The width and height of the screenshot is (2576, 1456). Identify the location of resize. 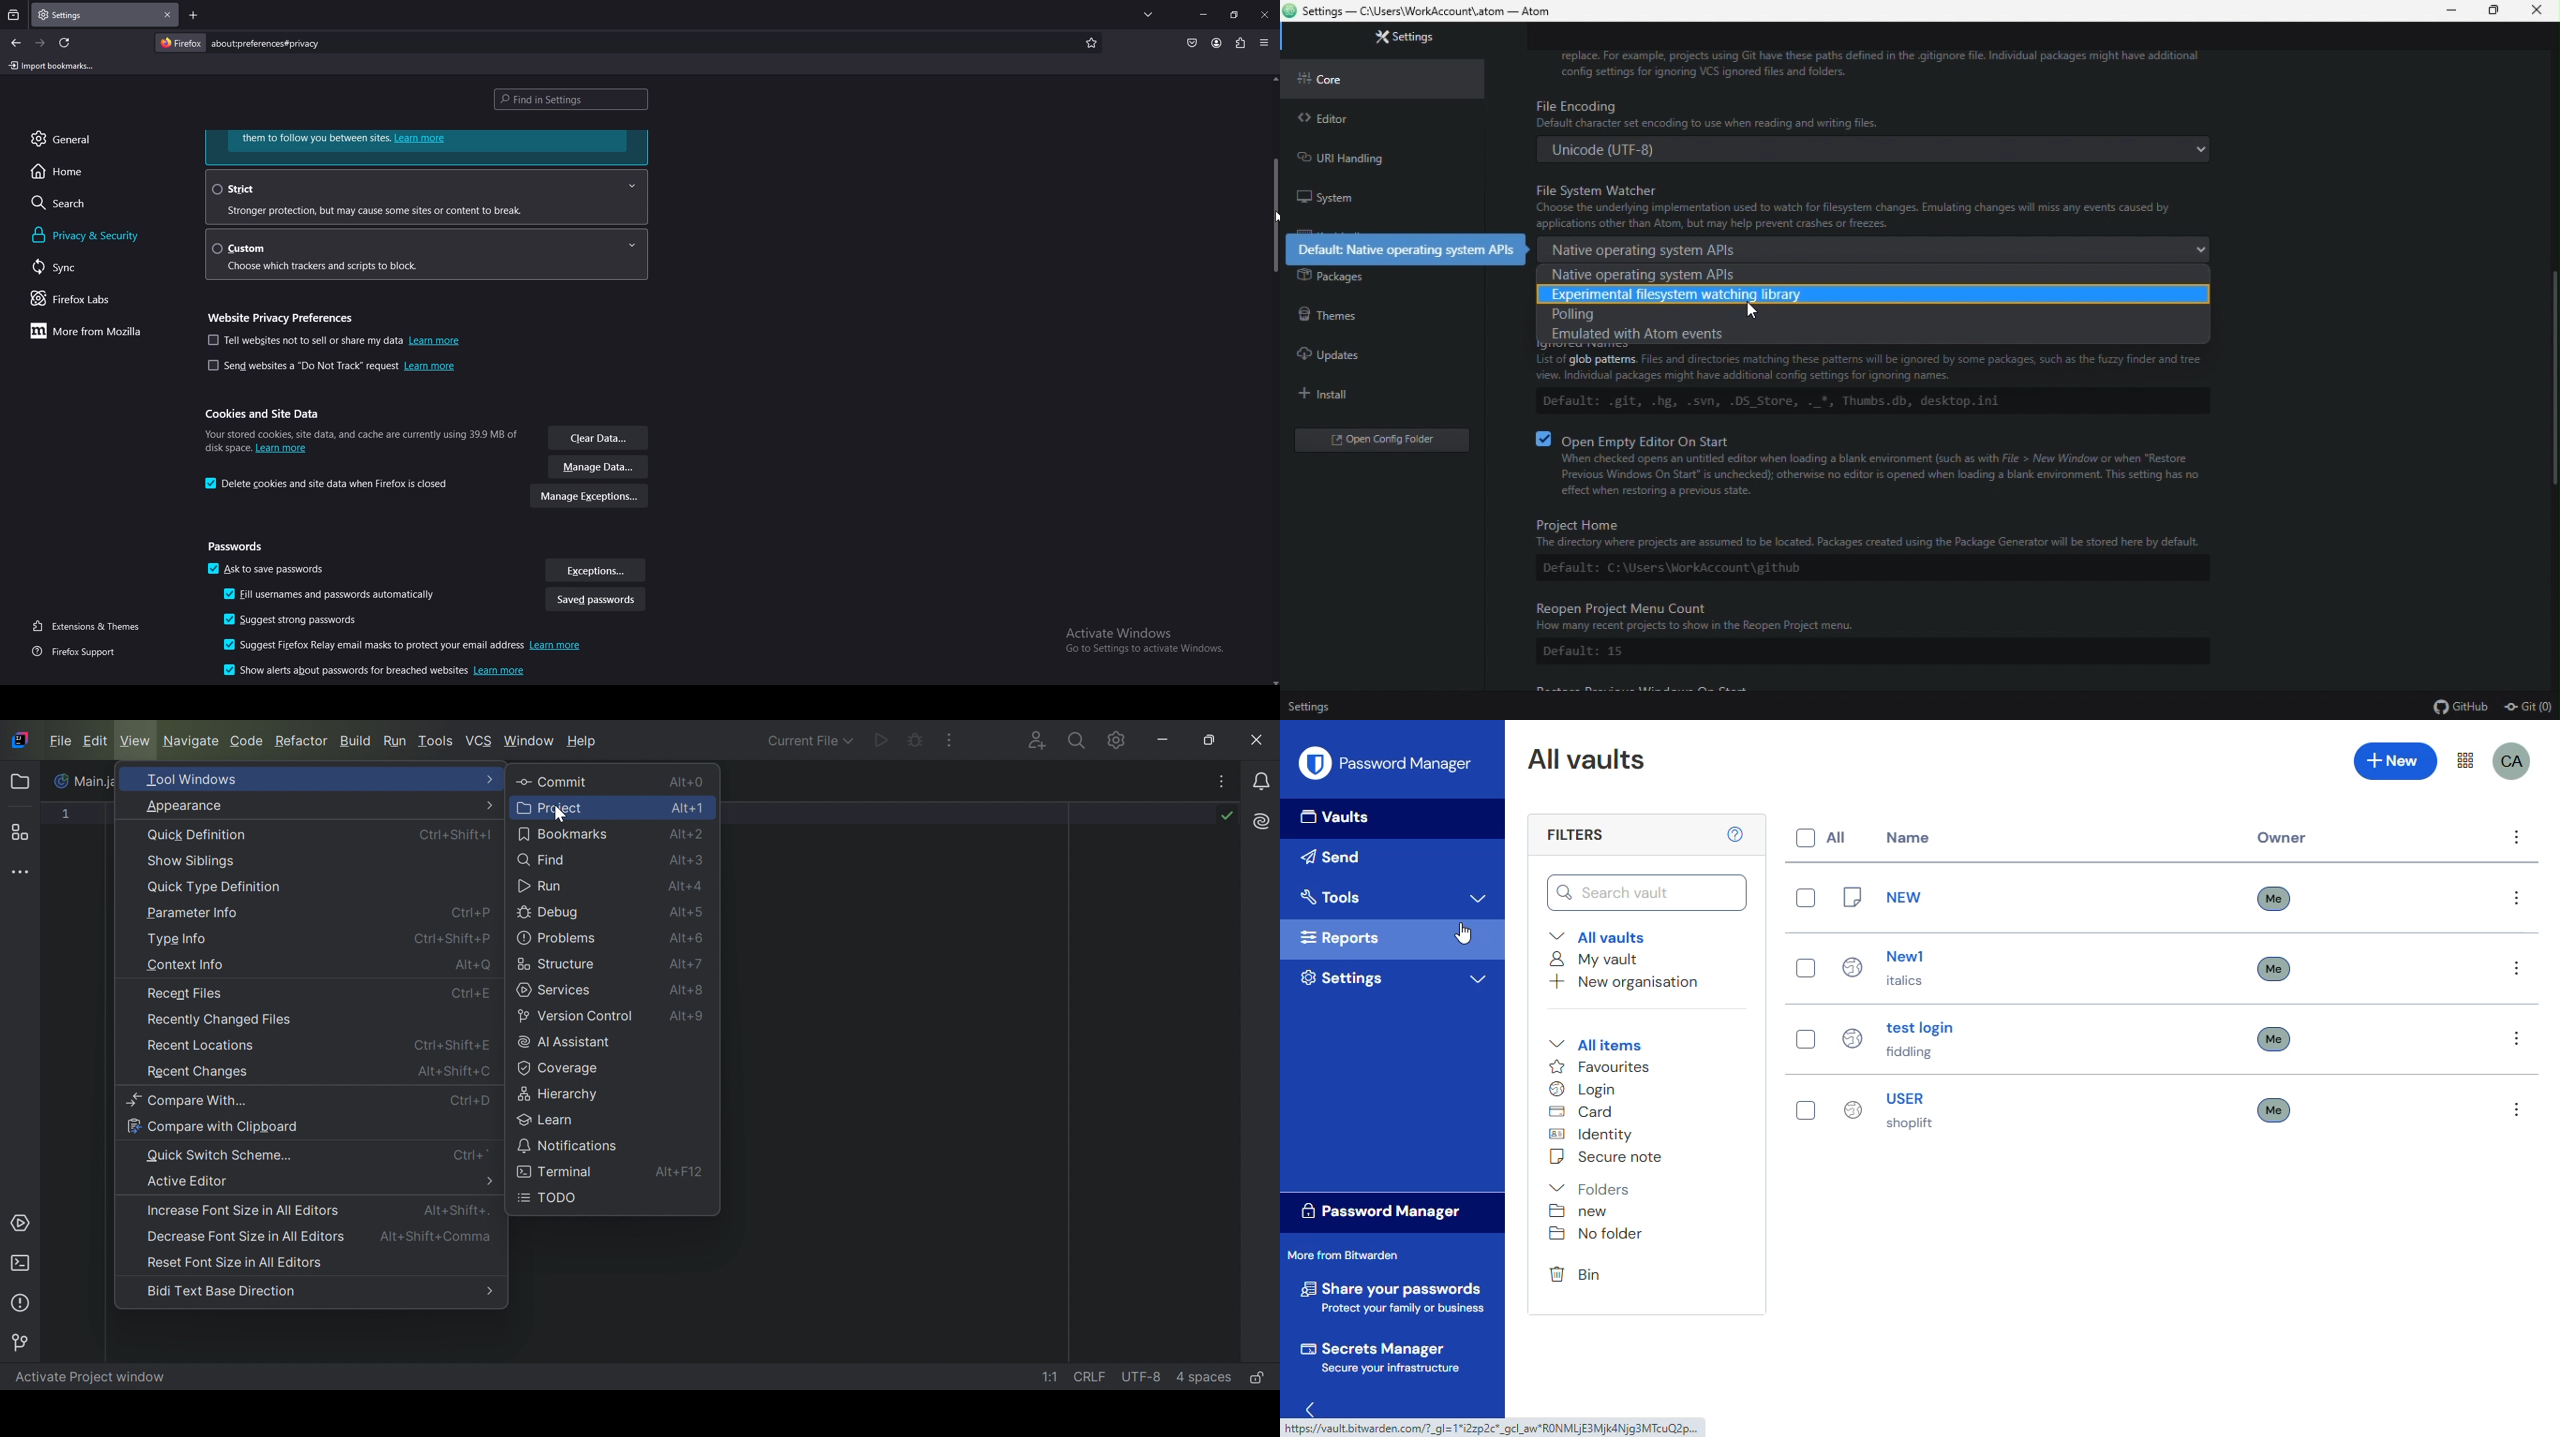
(1233, 14).